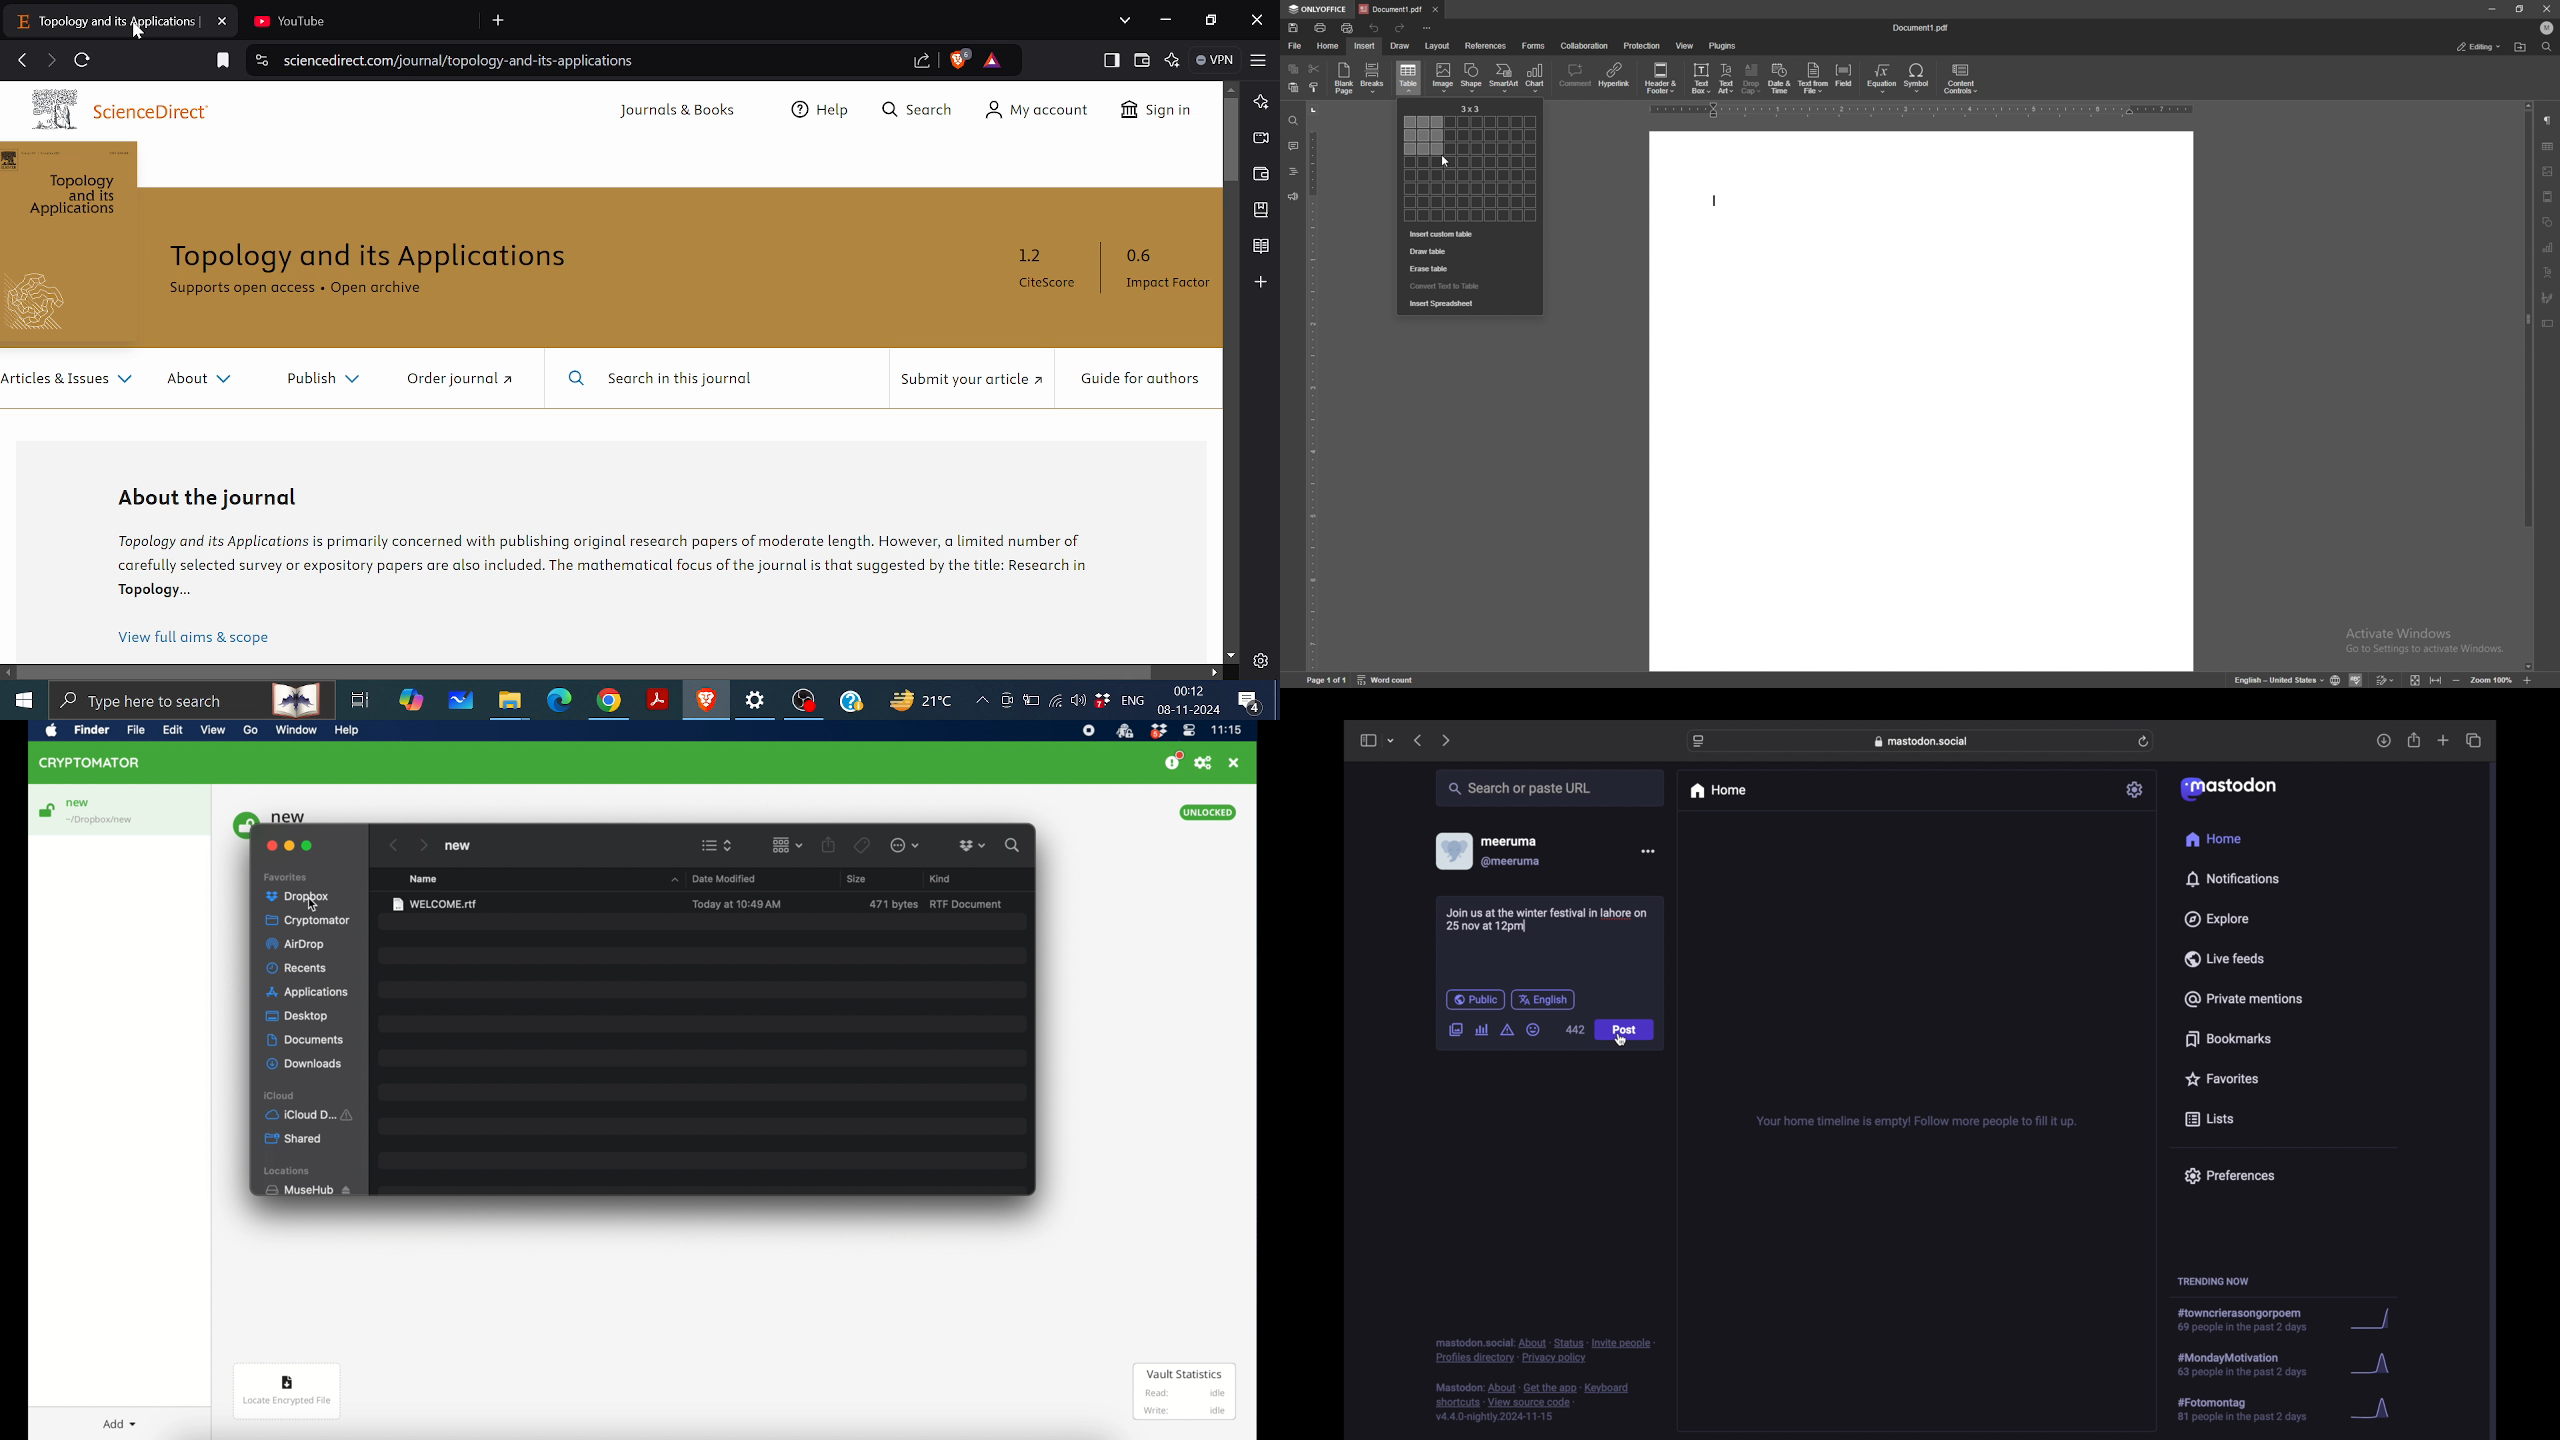 The image size is (2576, 1456). What do you see at coordinates (1916, 1122) in the screenshot?
I see `your home timeline is empty! follow more people to fill it up` at bounding box center [1916, 1122].